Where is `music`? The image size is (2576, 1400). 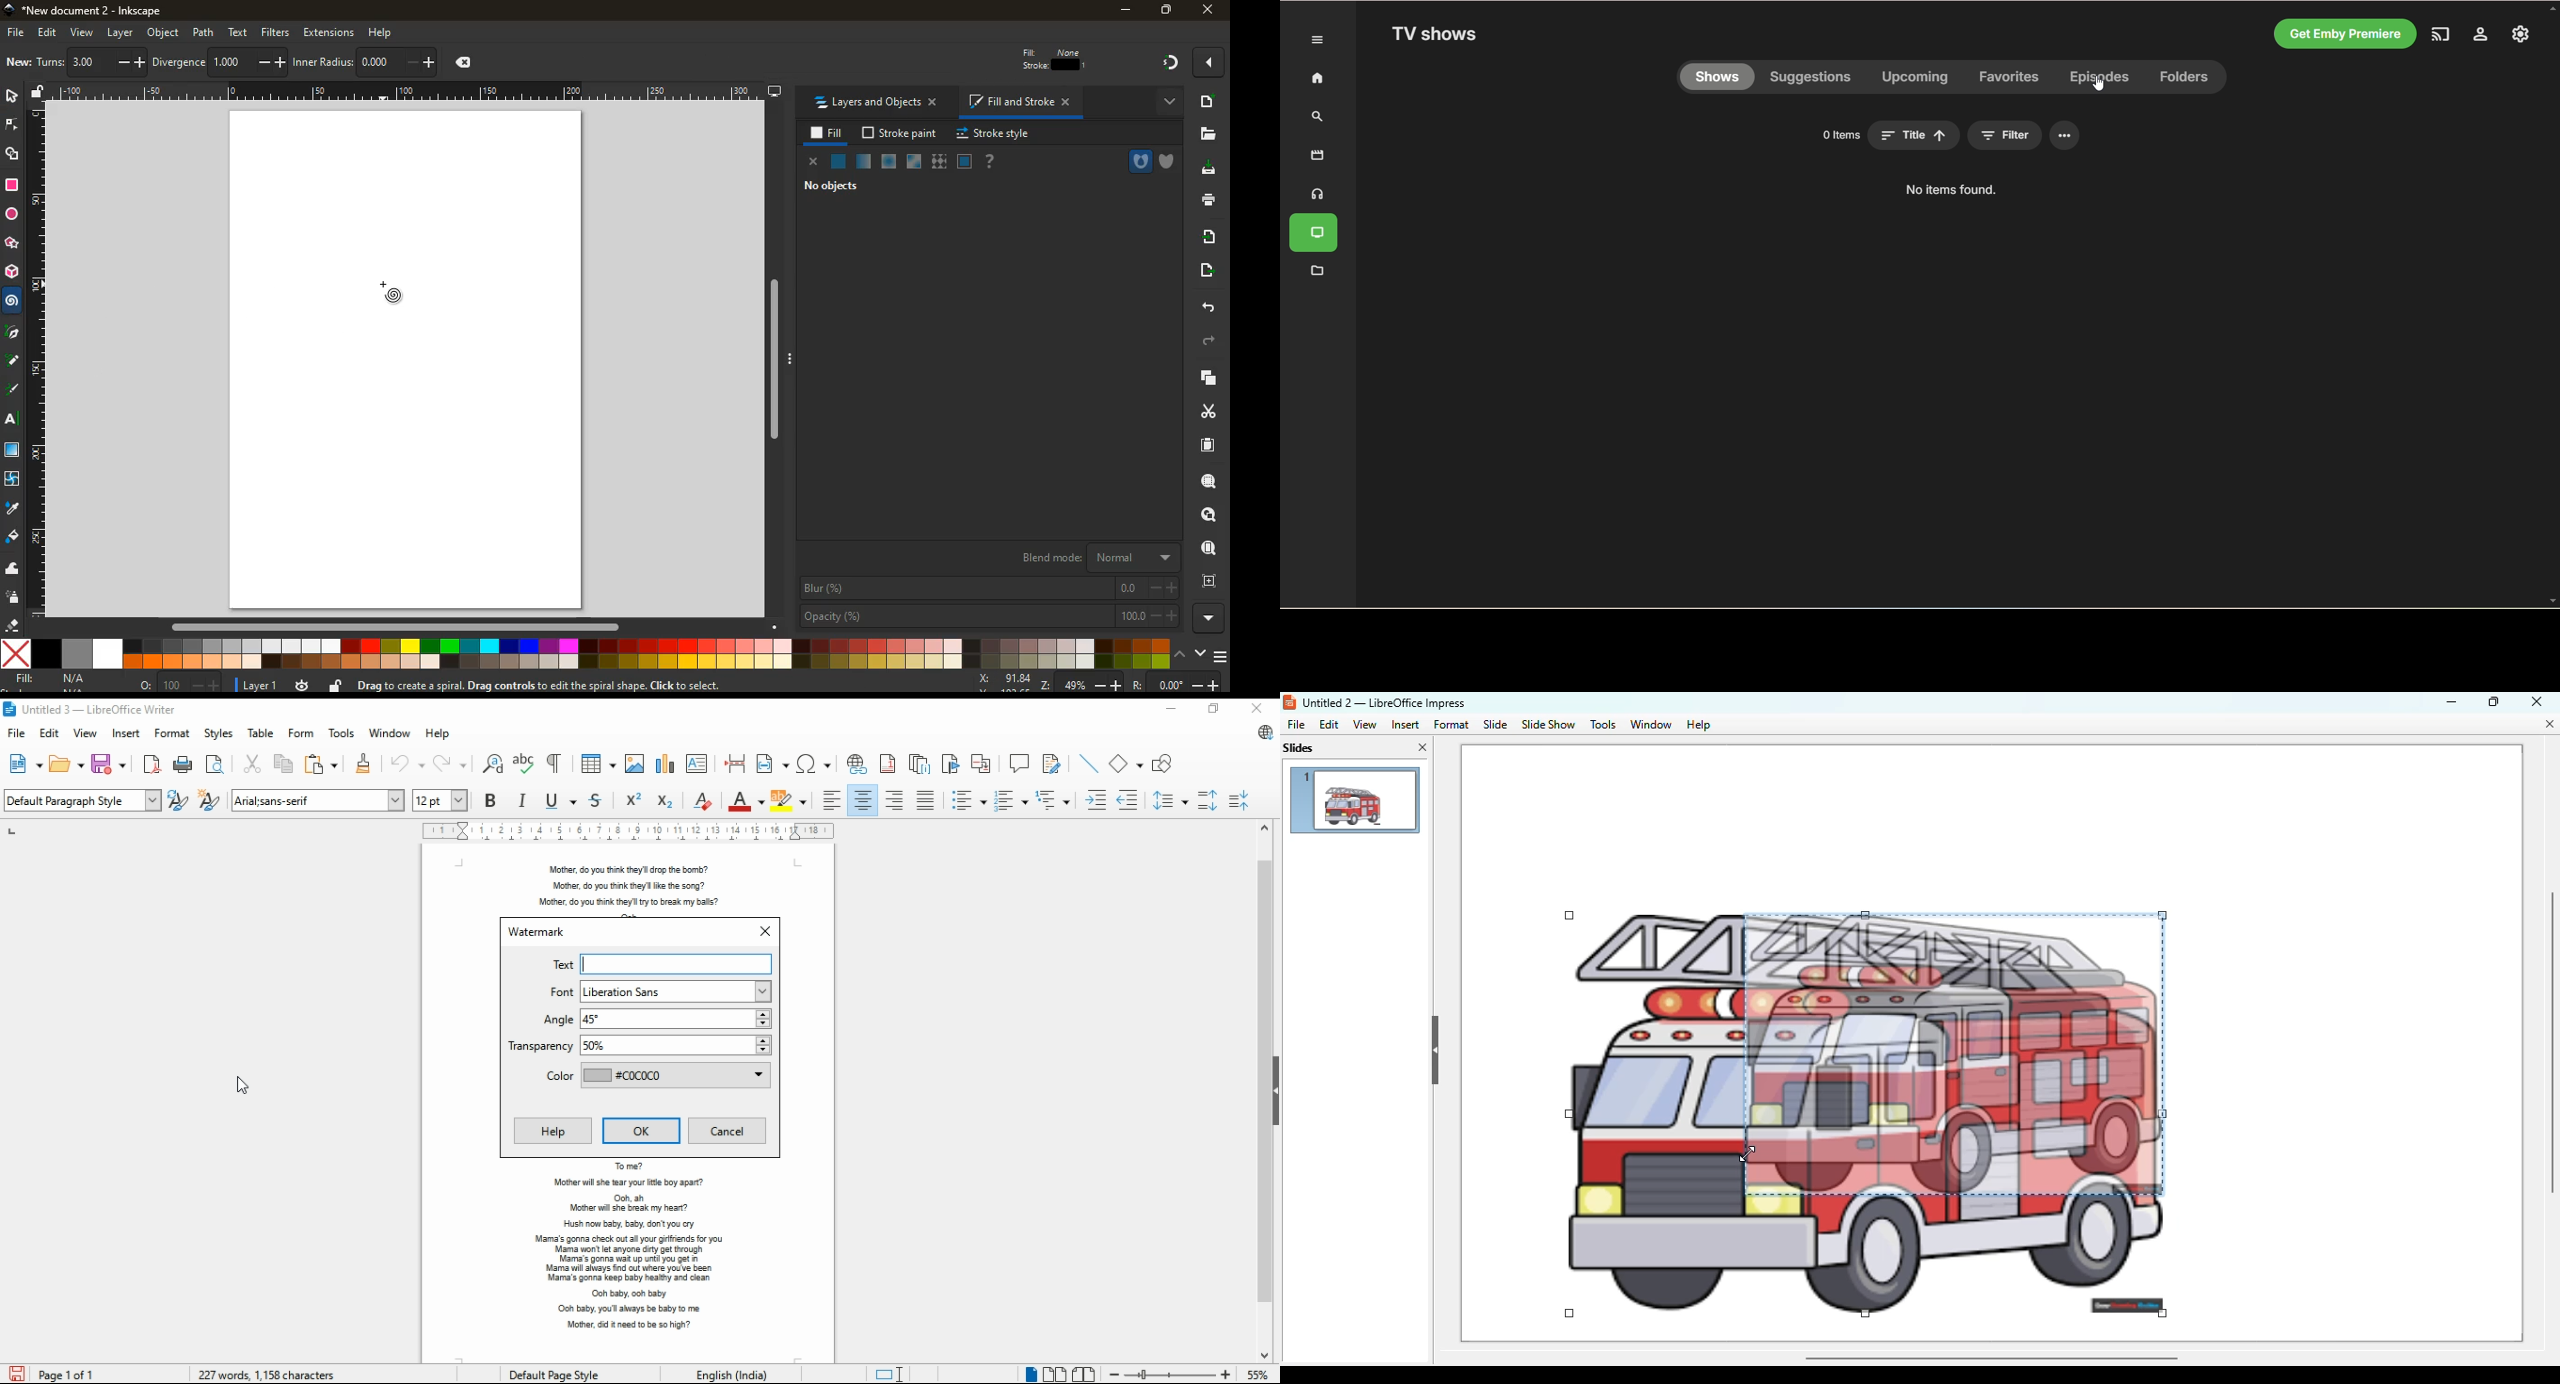 music is located at coordinates (1314, 195).